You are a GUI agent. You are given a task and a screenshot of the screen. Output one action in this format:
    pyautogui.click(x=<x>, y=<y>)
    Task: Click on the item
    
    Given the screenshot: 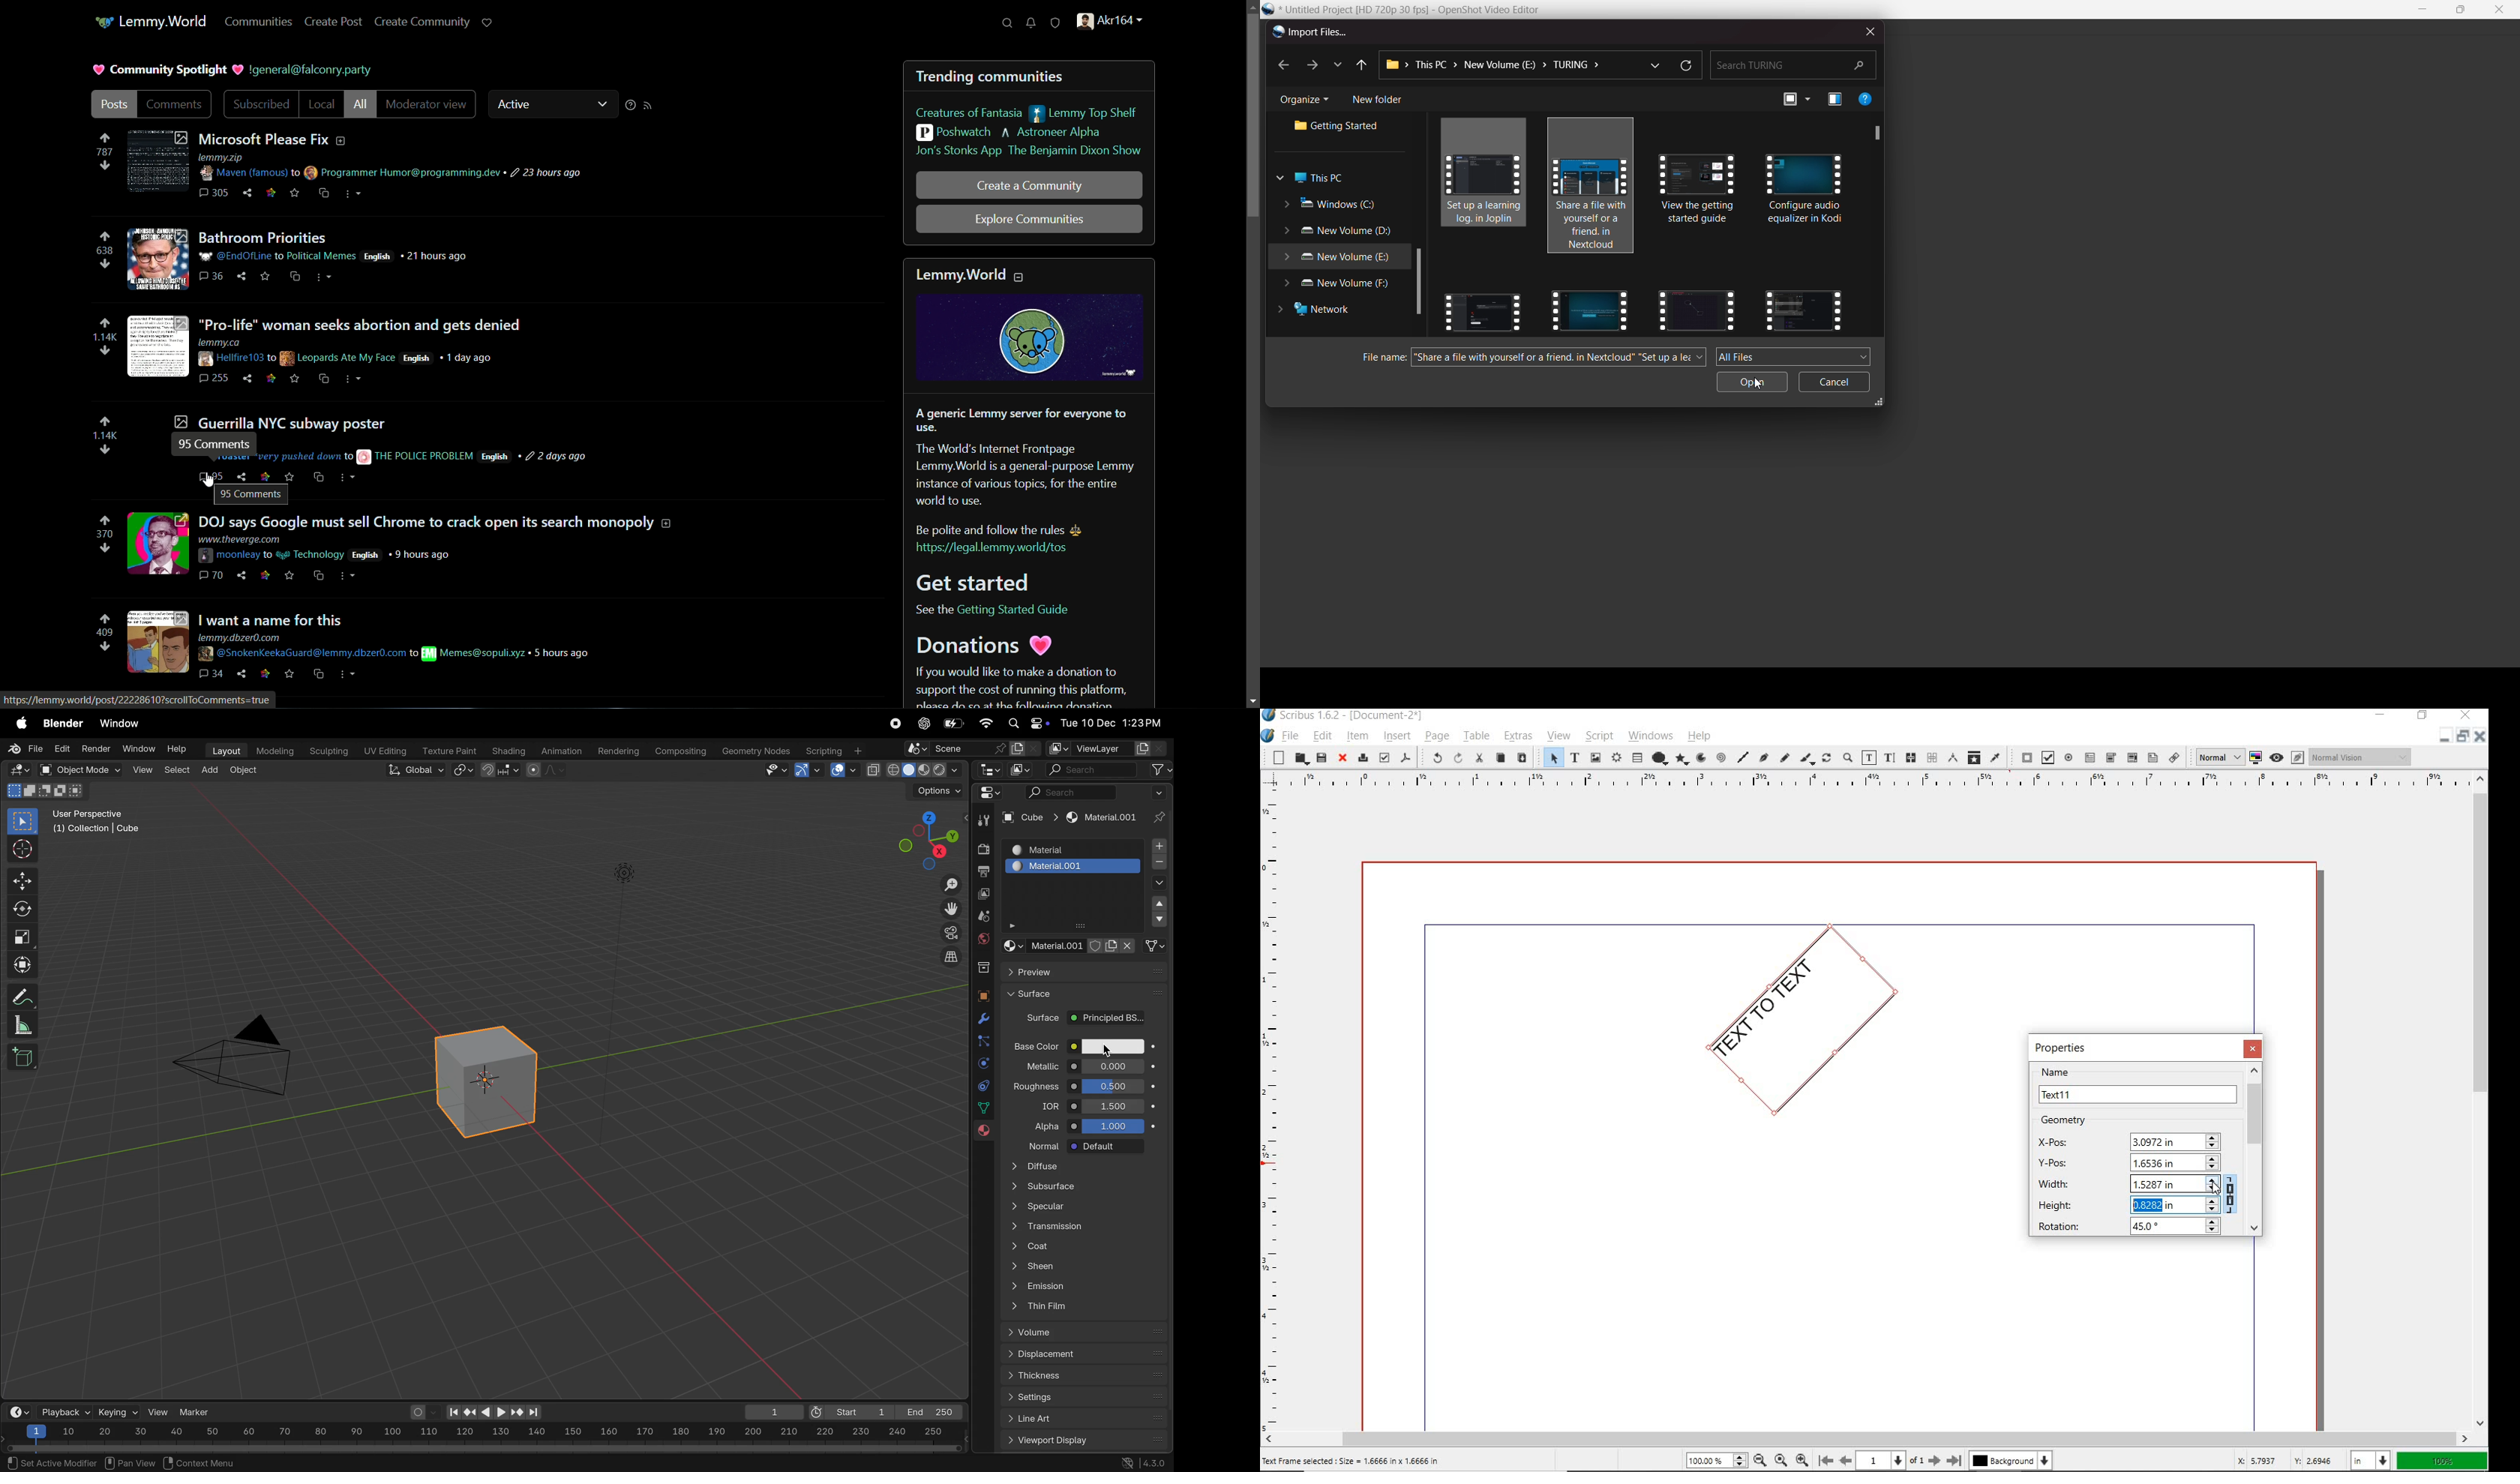 What is the action you would take?
    pyautogui.click(x=1356, y=736)
    